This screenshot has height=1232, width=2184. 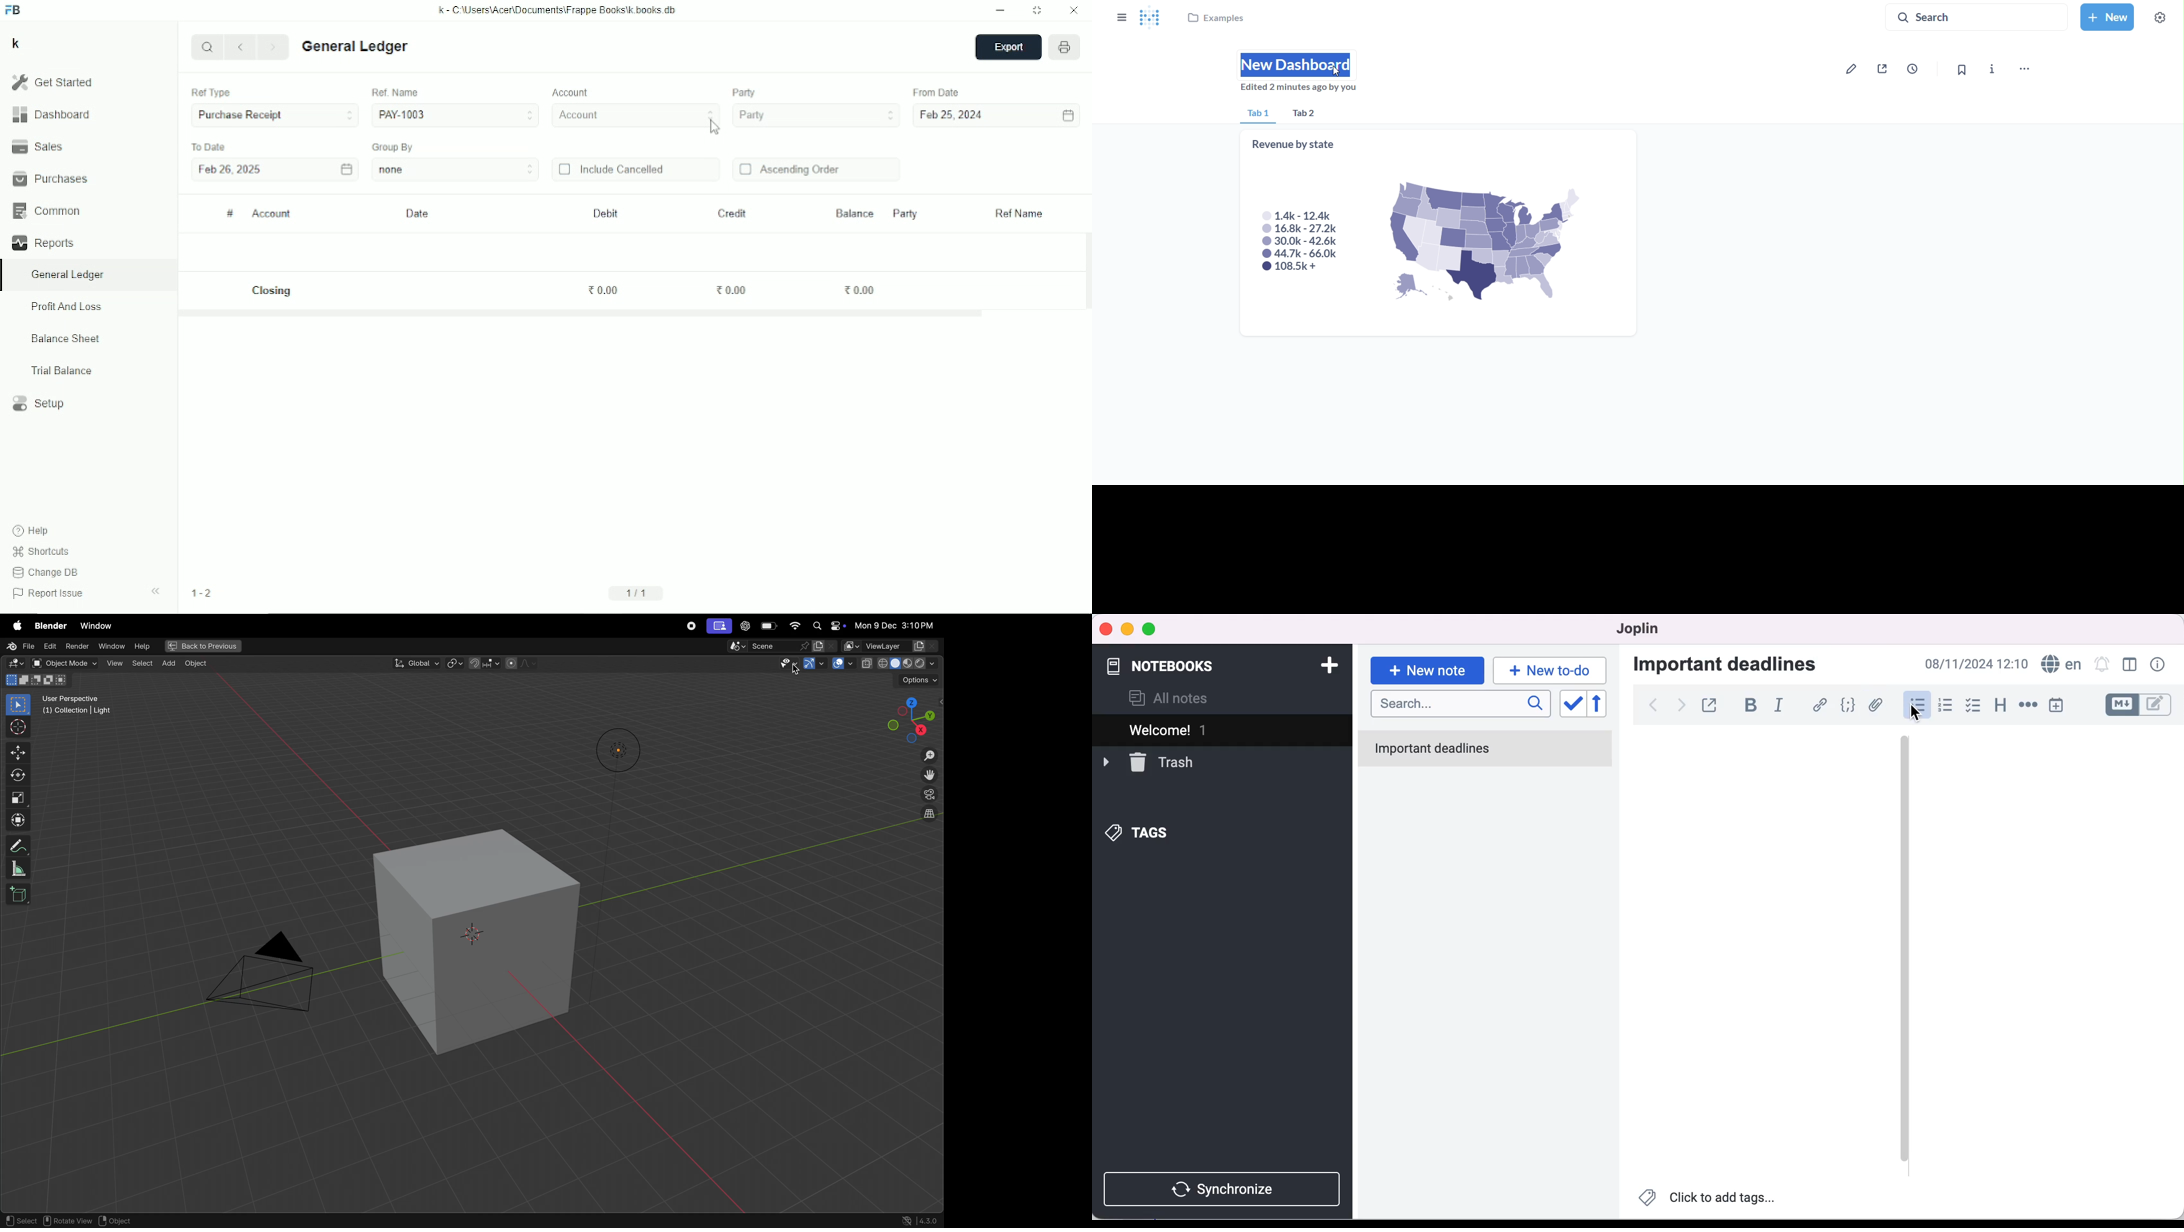 What do you see at coordinates (66, 307) in the screenshot?
I see `Profit and loss` at bounding box center [66, 307].